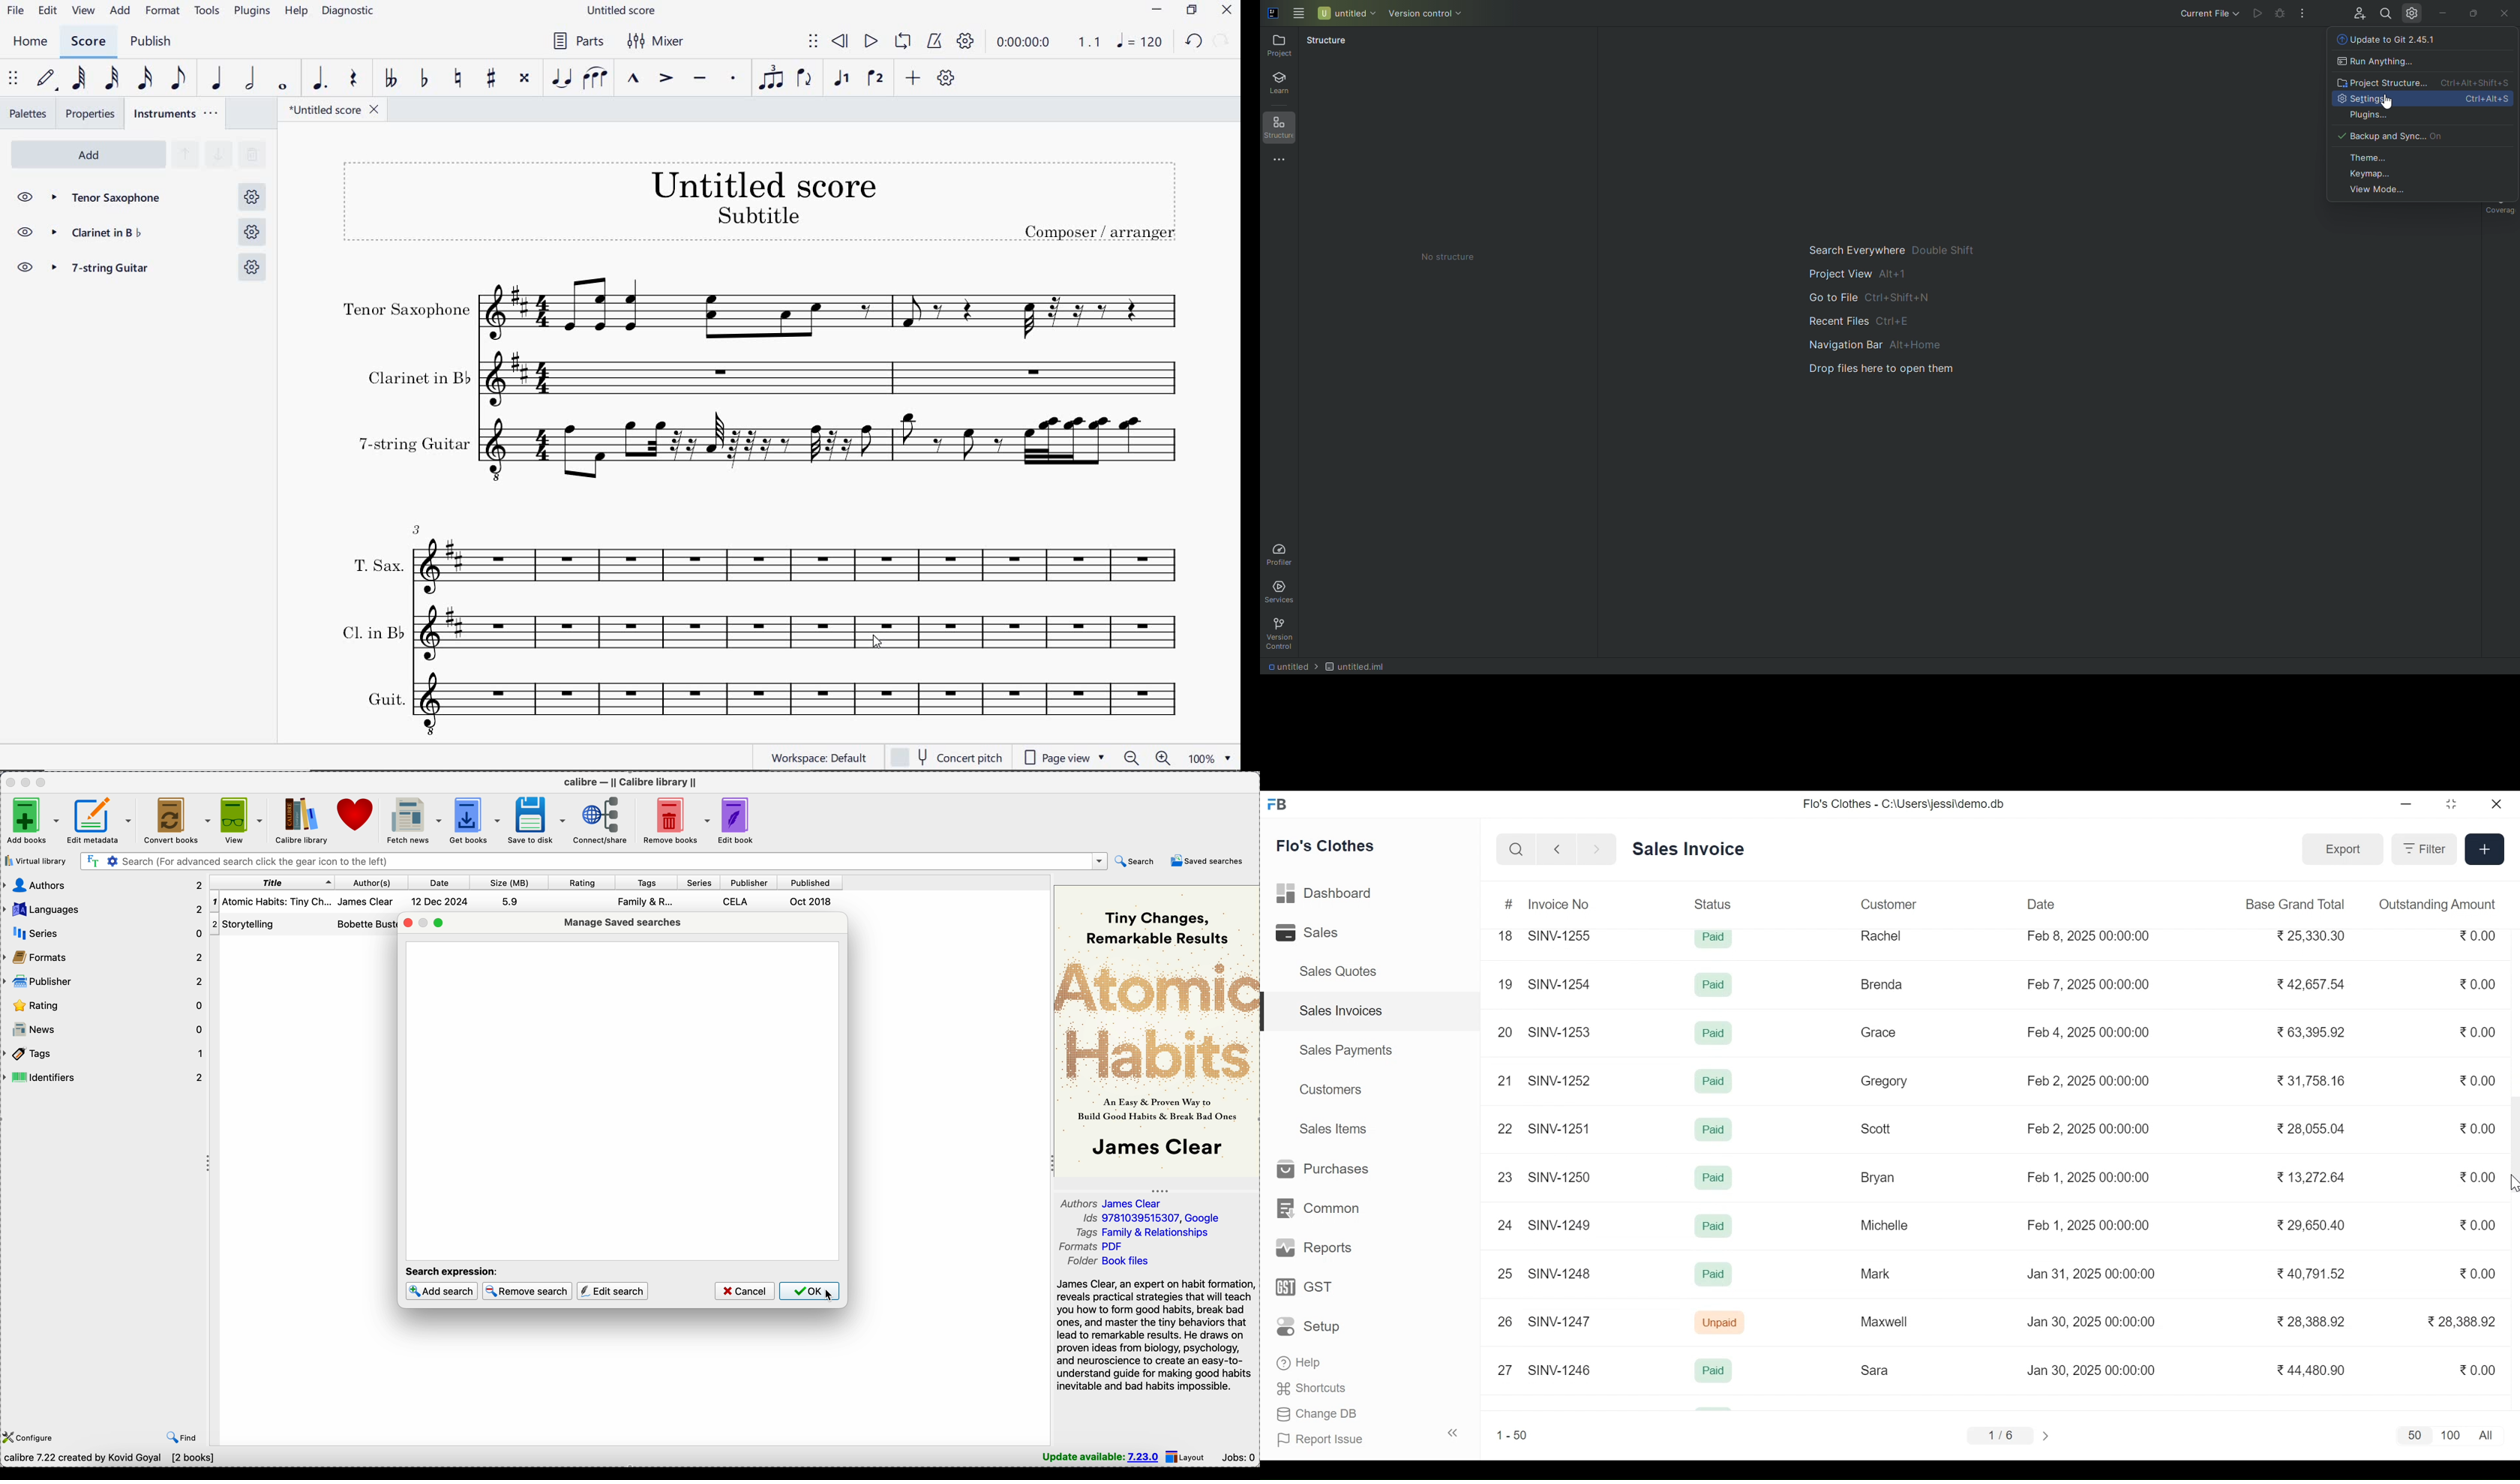 This screenshot has width=2520, height=1484. What do you see at coordinates (1874, 1273) in the screenshot?
I see `Mark` at bounding box center [1874, 1273].